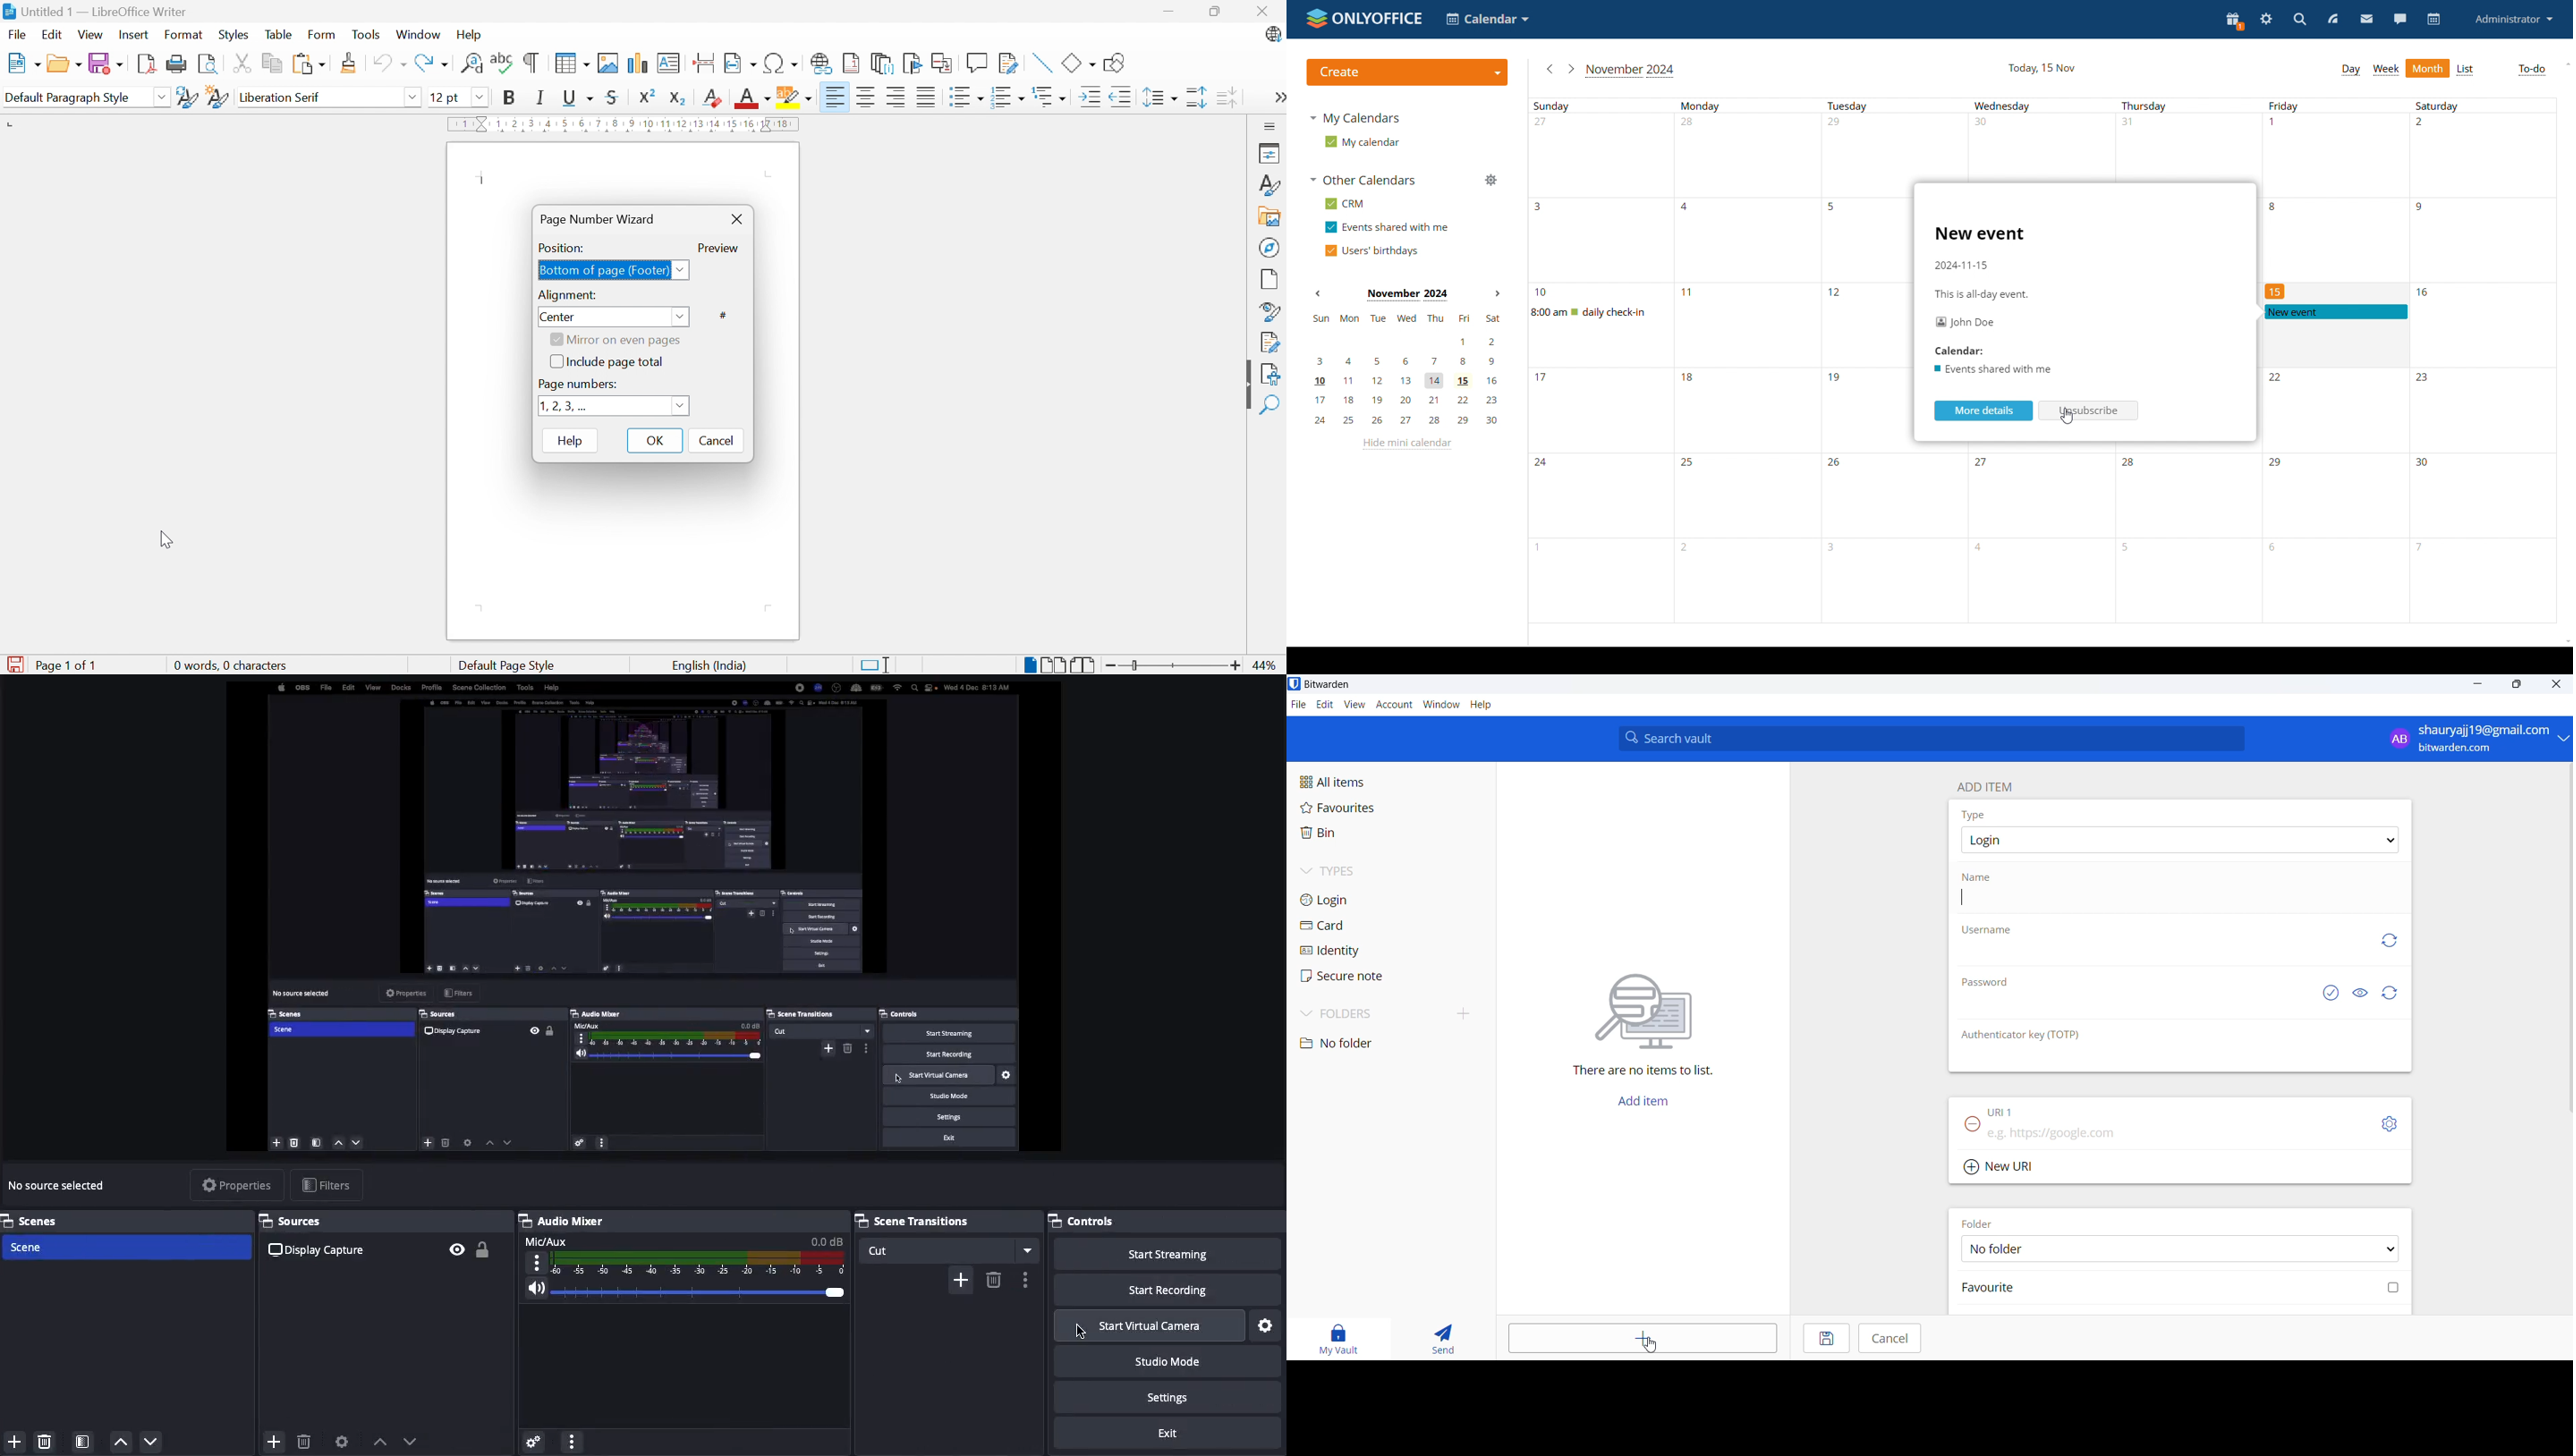 The width and height of the screenshot is (2576, 1456). What do you see at coordinates (328, 1186) in the screenshot?
I see `Filters` at bounding box center [328, 1186].